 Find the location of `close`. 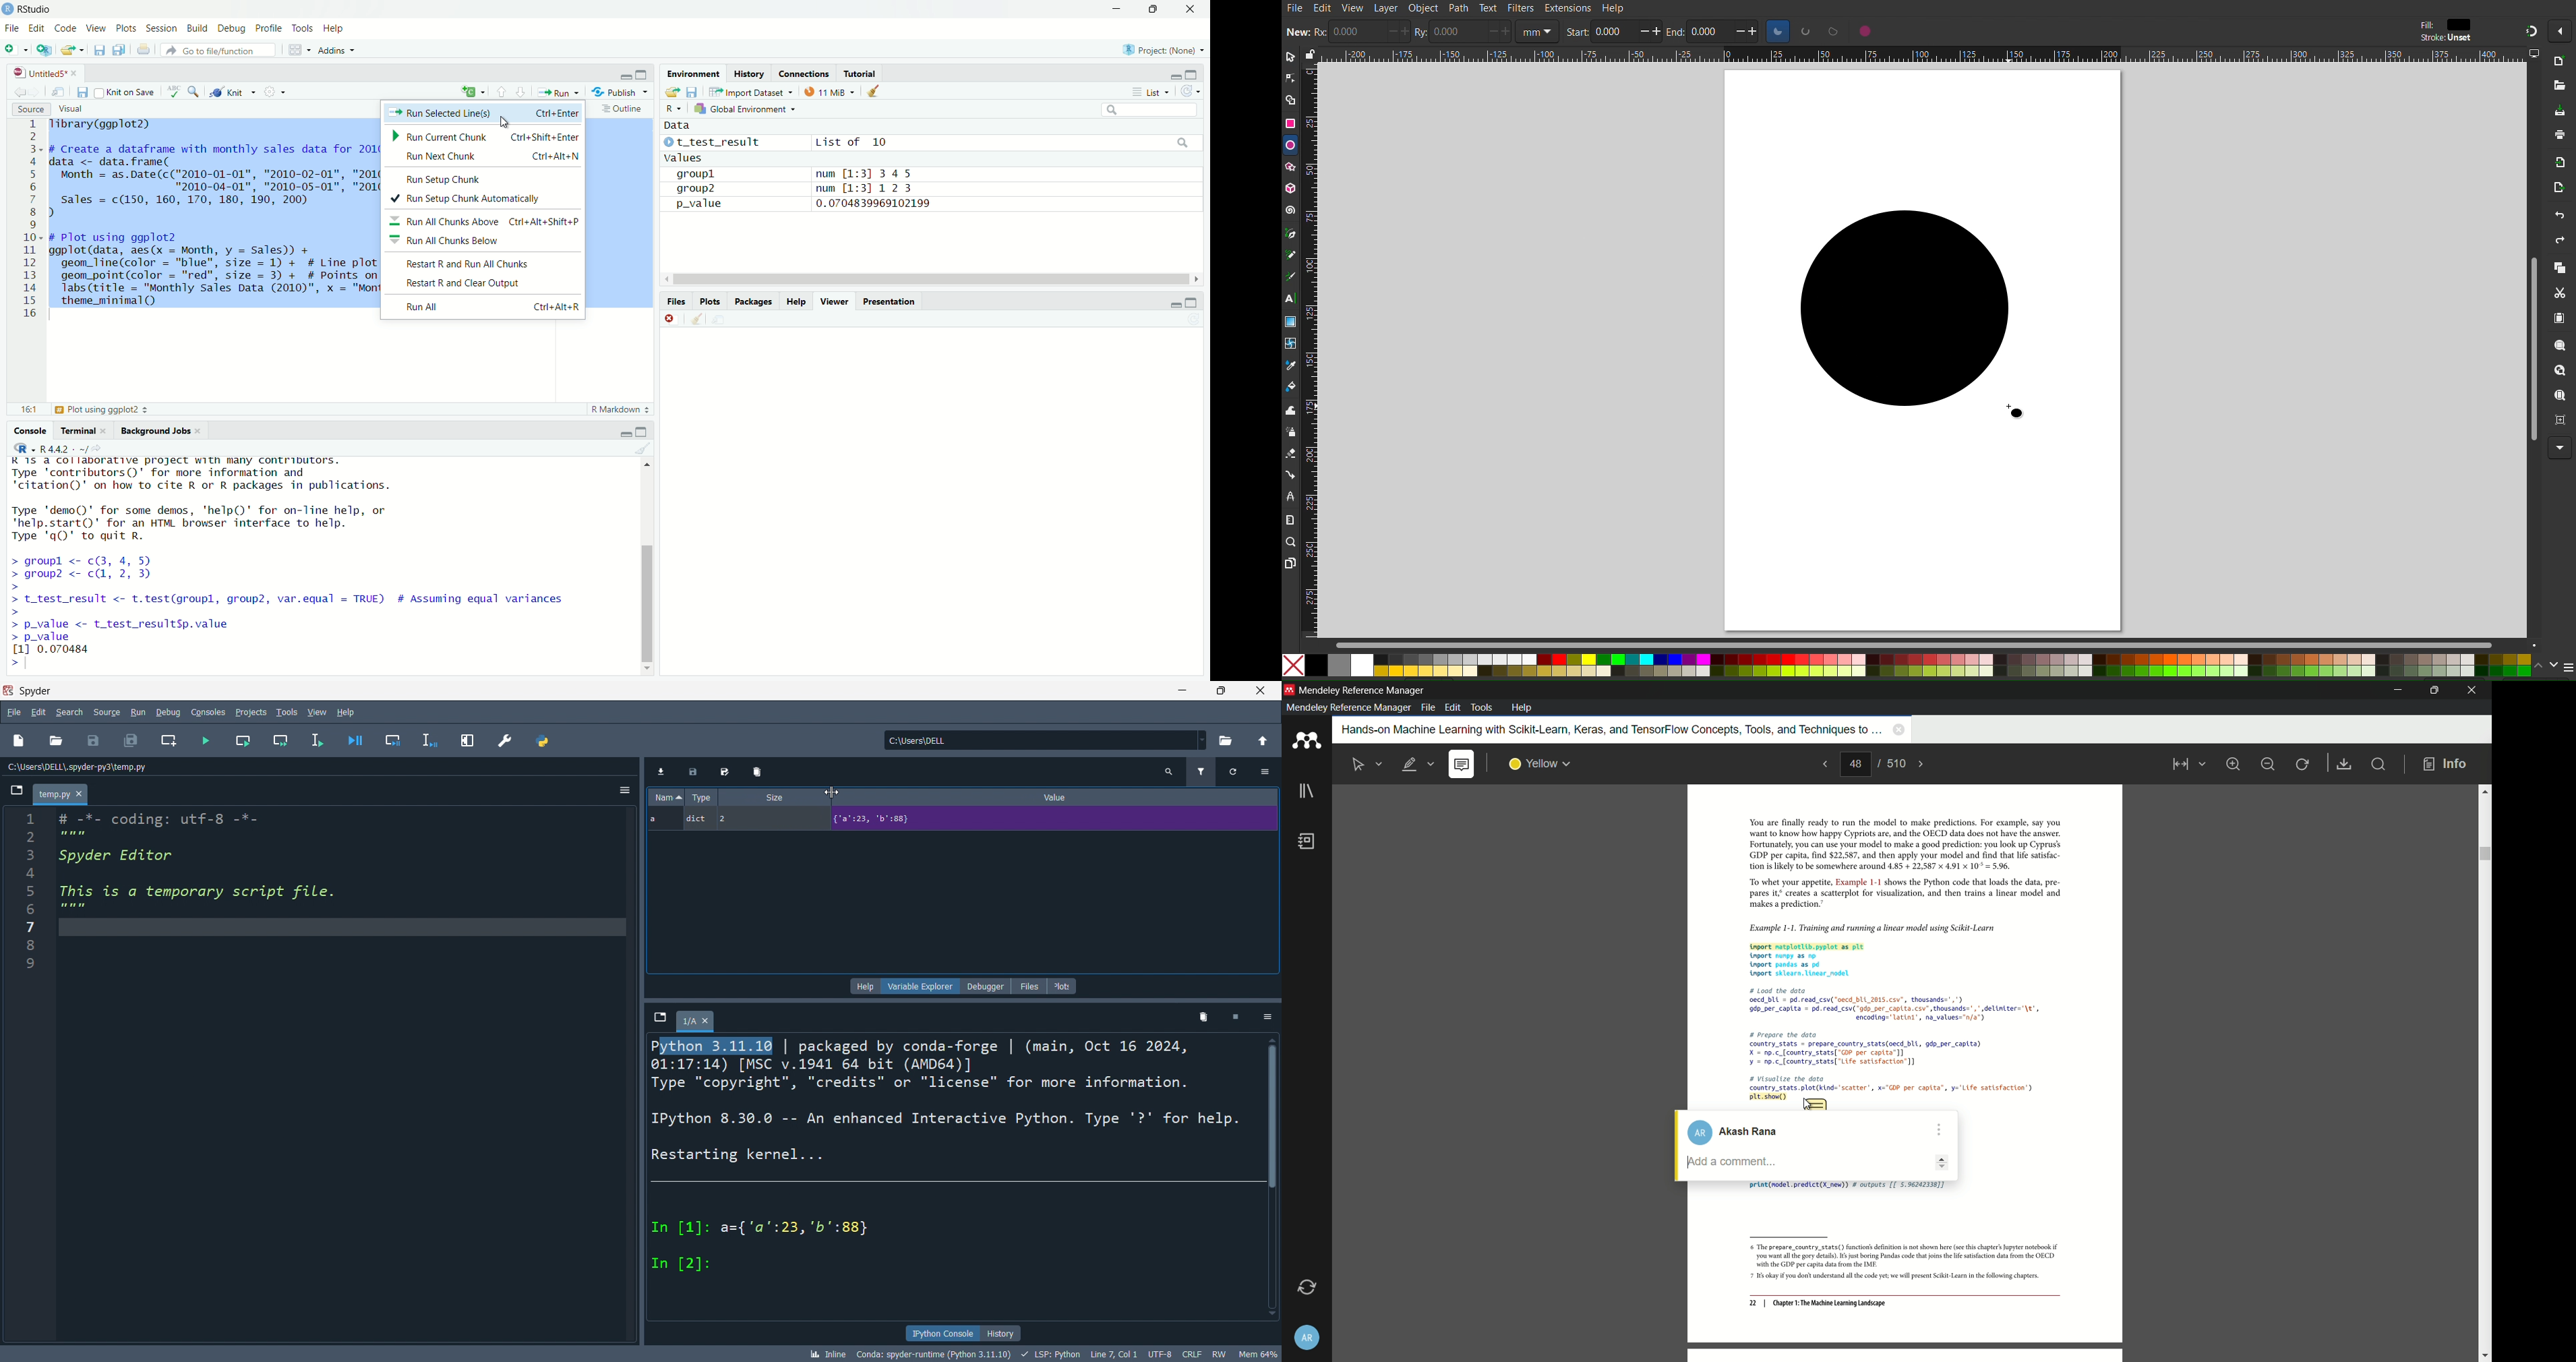

close is located at coordinates (1262, 691).